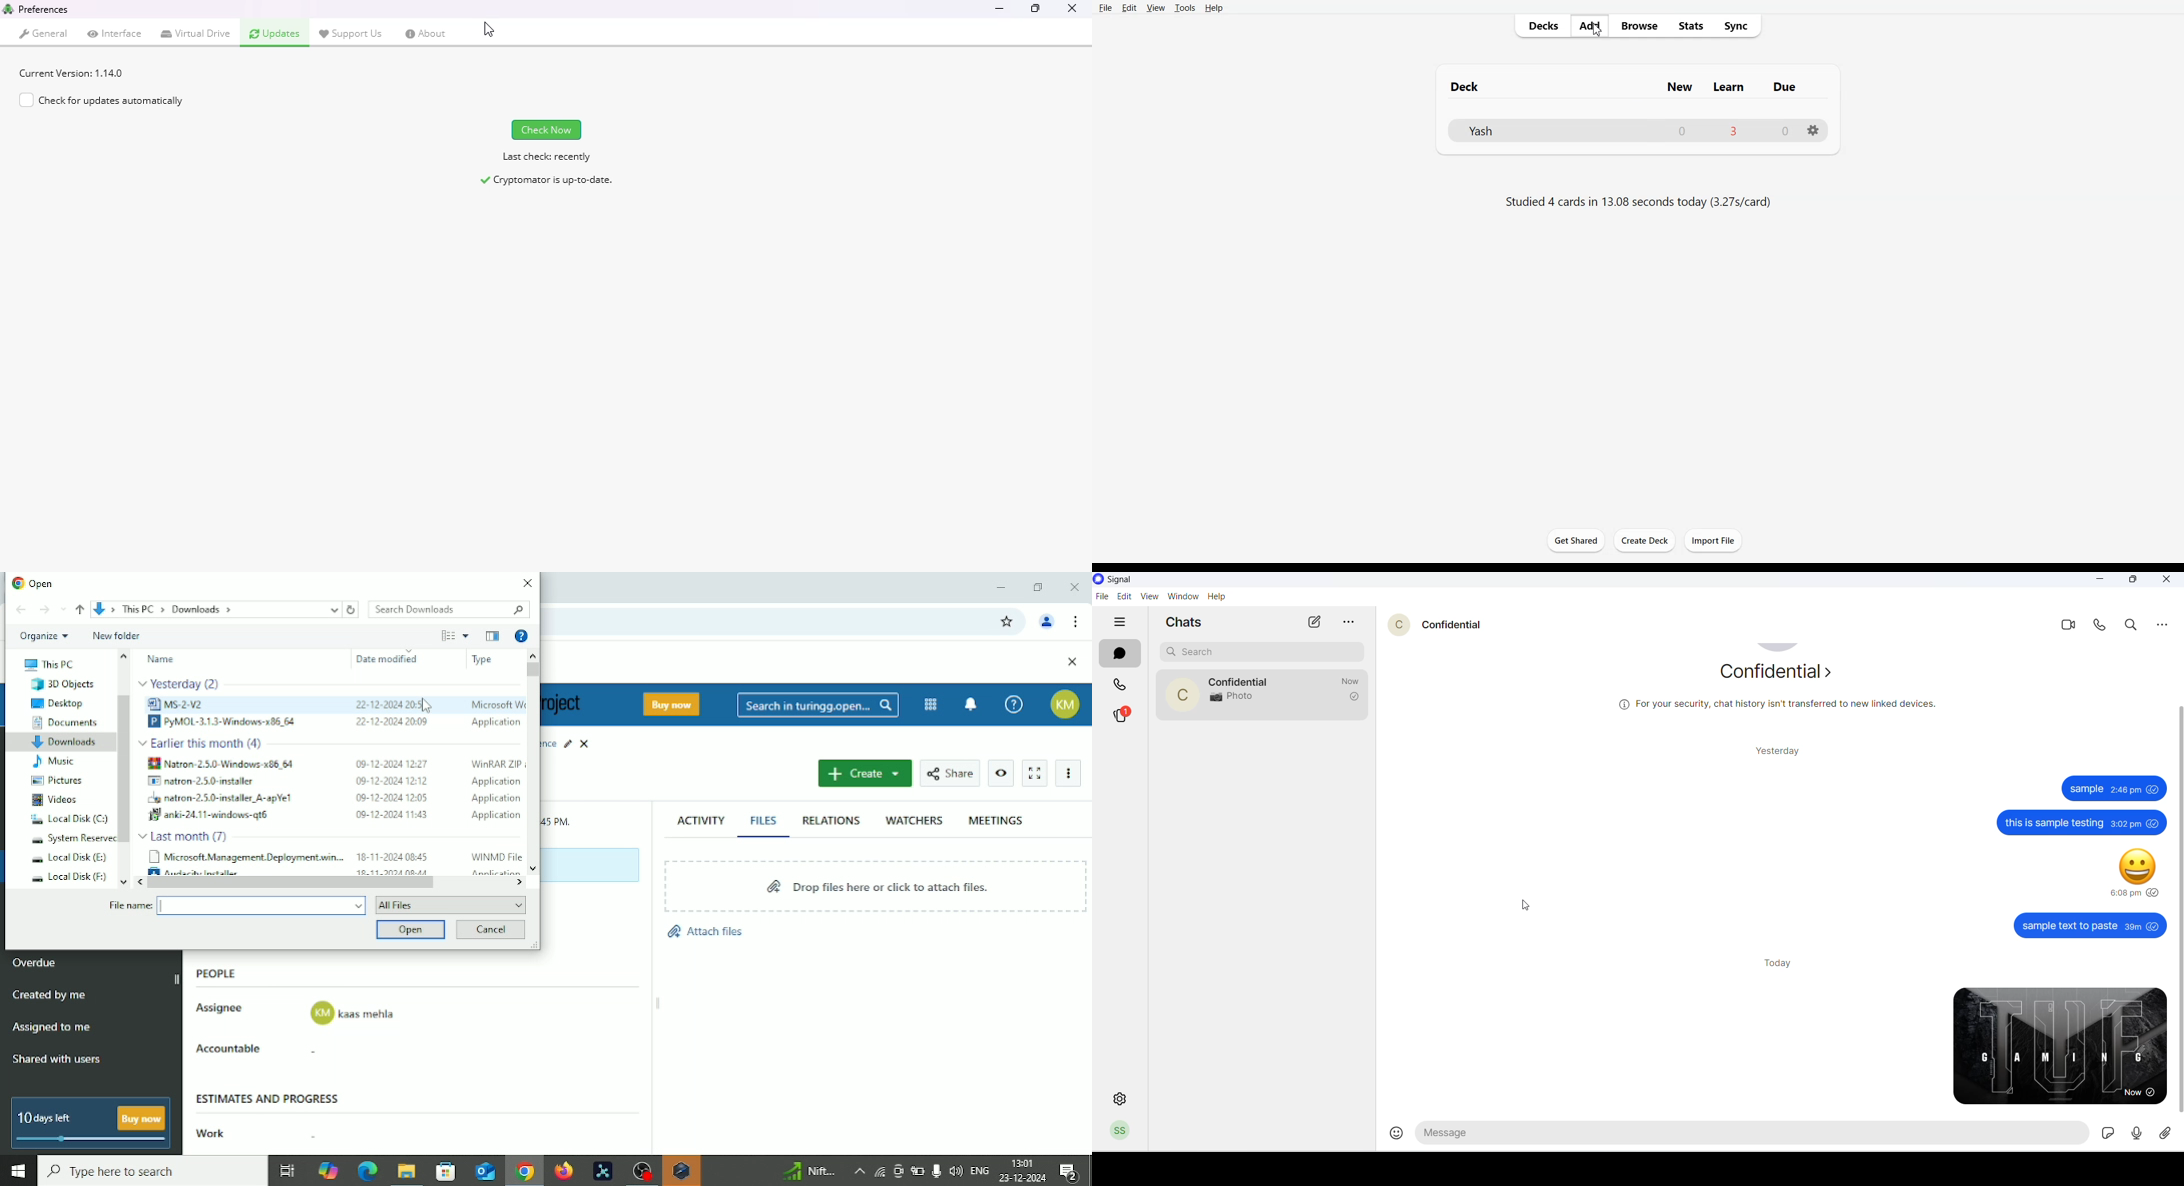  What do you see at coordinates (681, 1171) in the screenshot?
I see `Warning` at bounding box center [681, 1171].